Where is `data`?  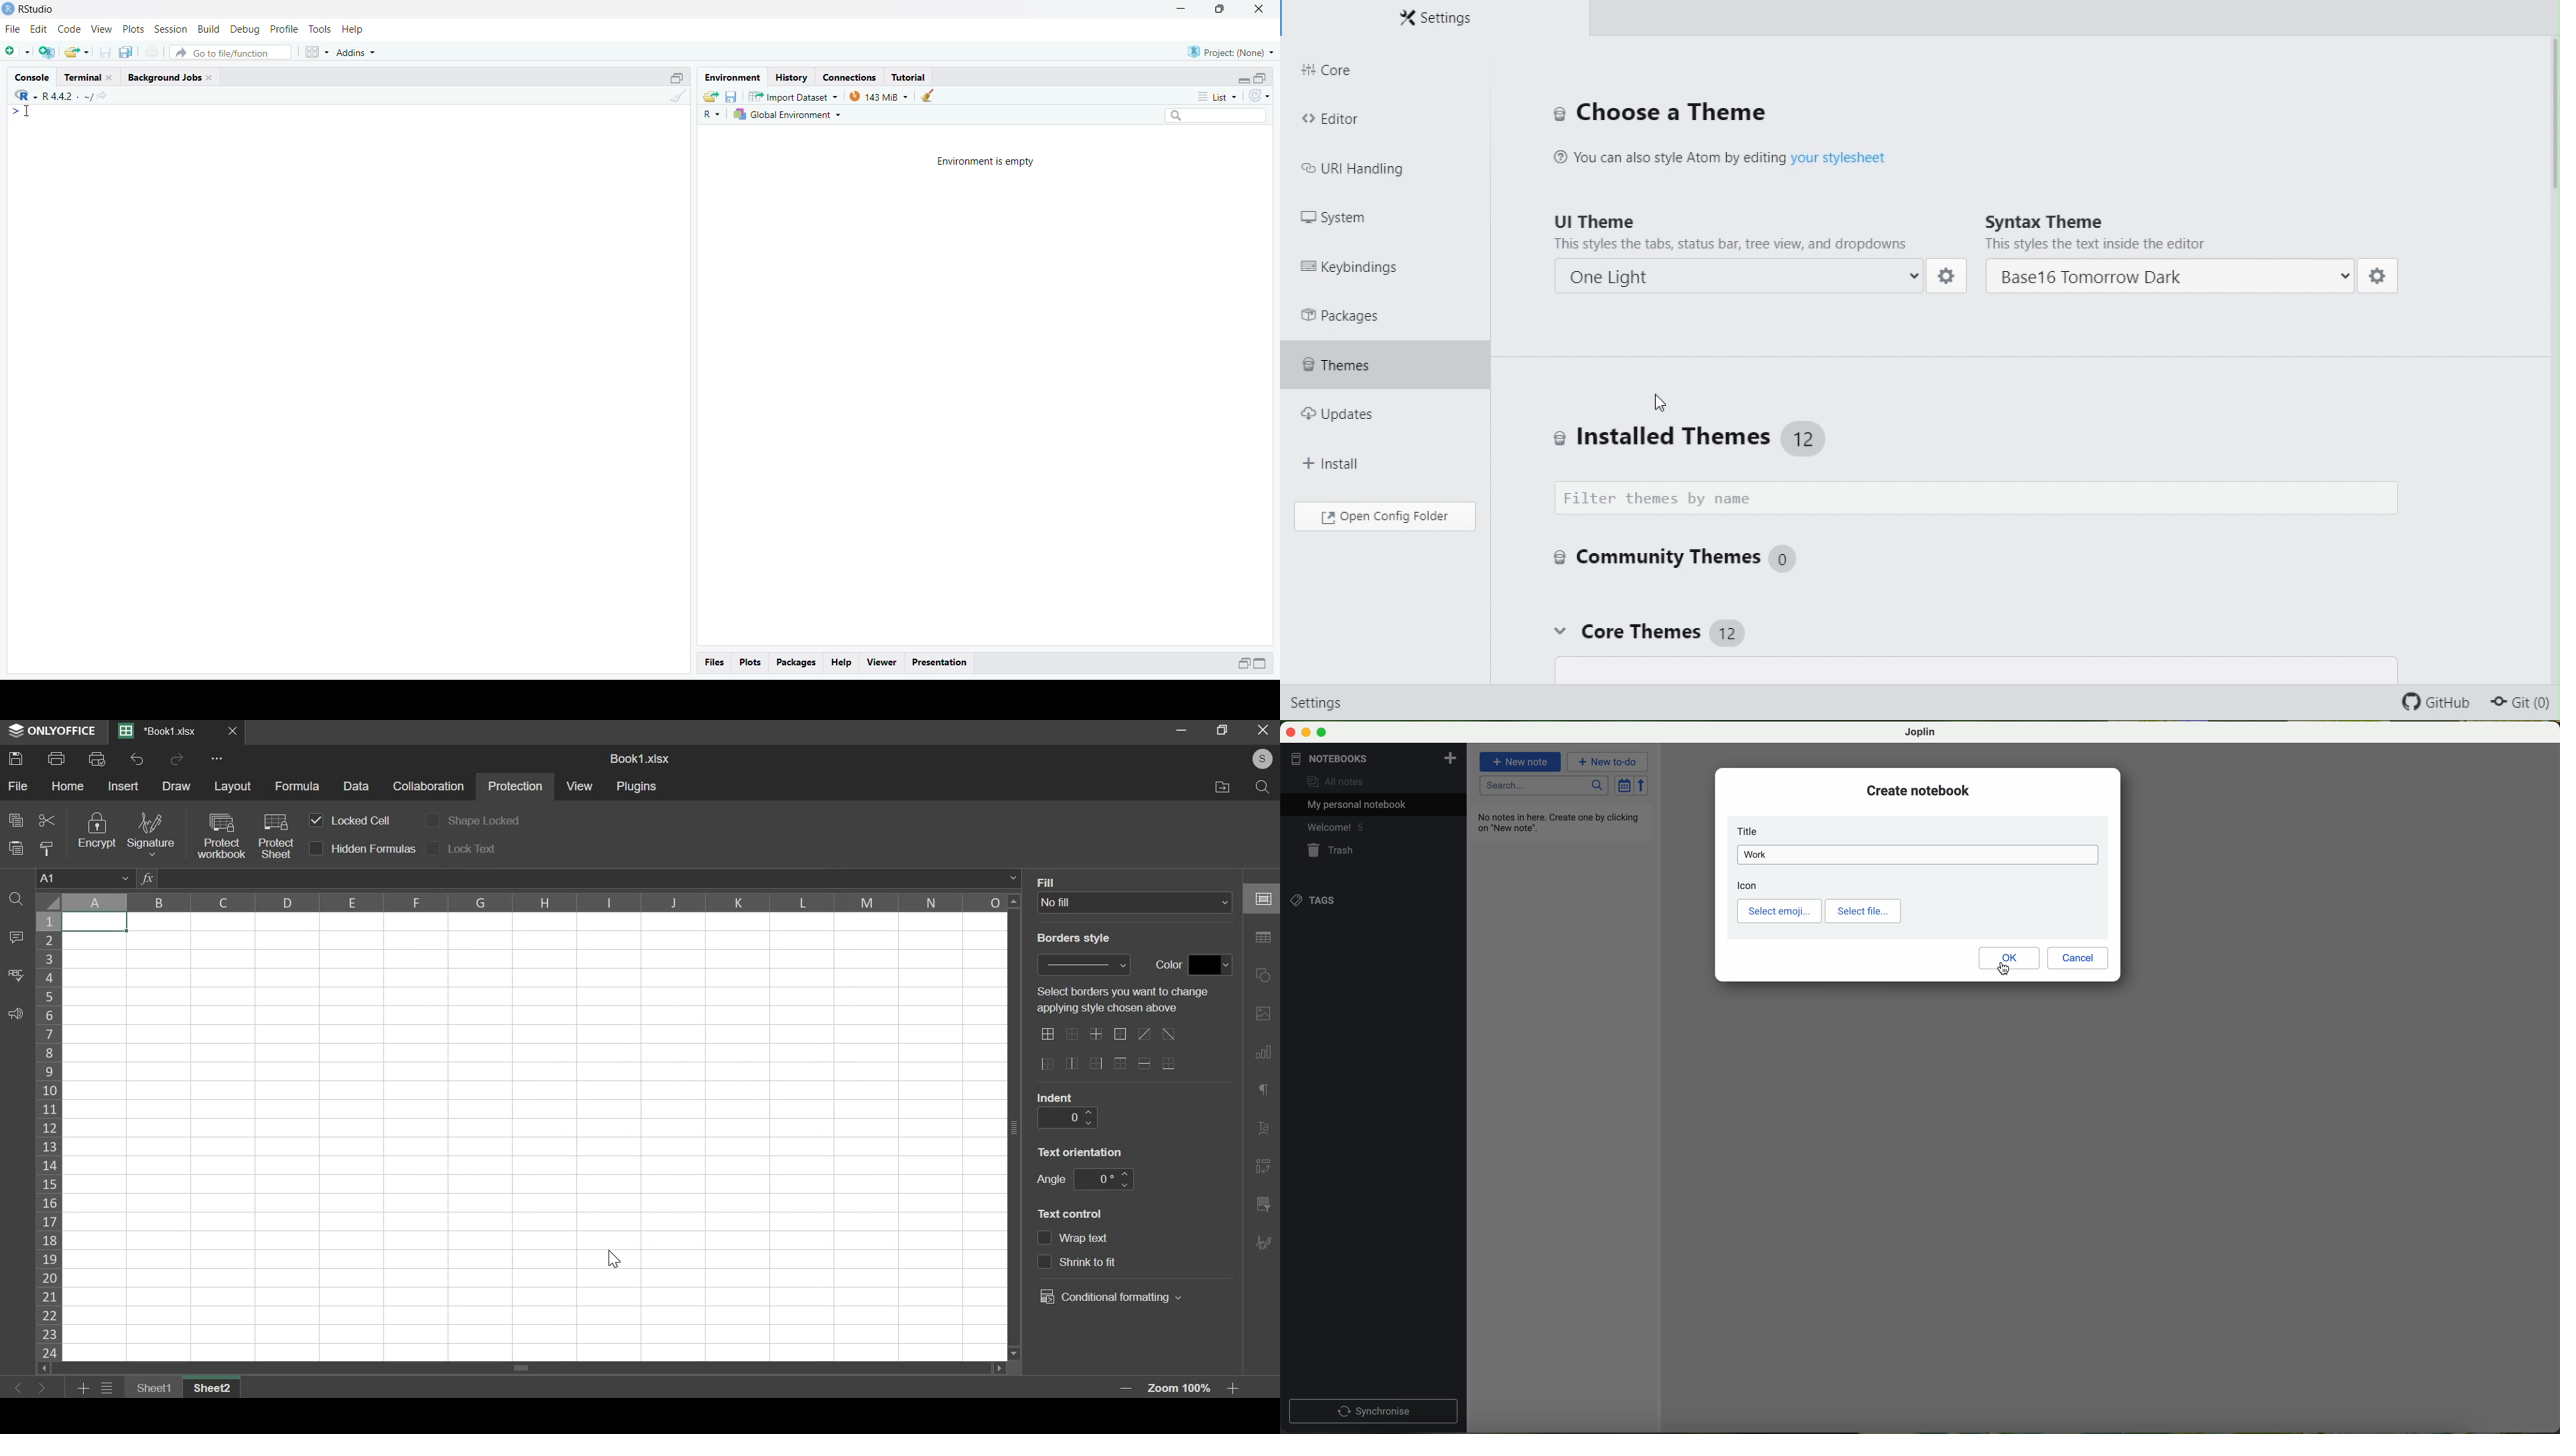 data is located at coordinates (358, 786).